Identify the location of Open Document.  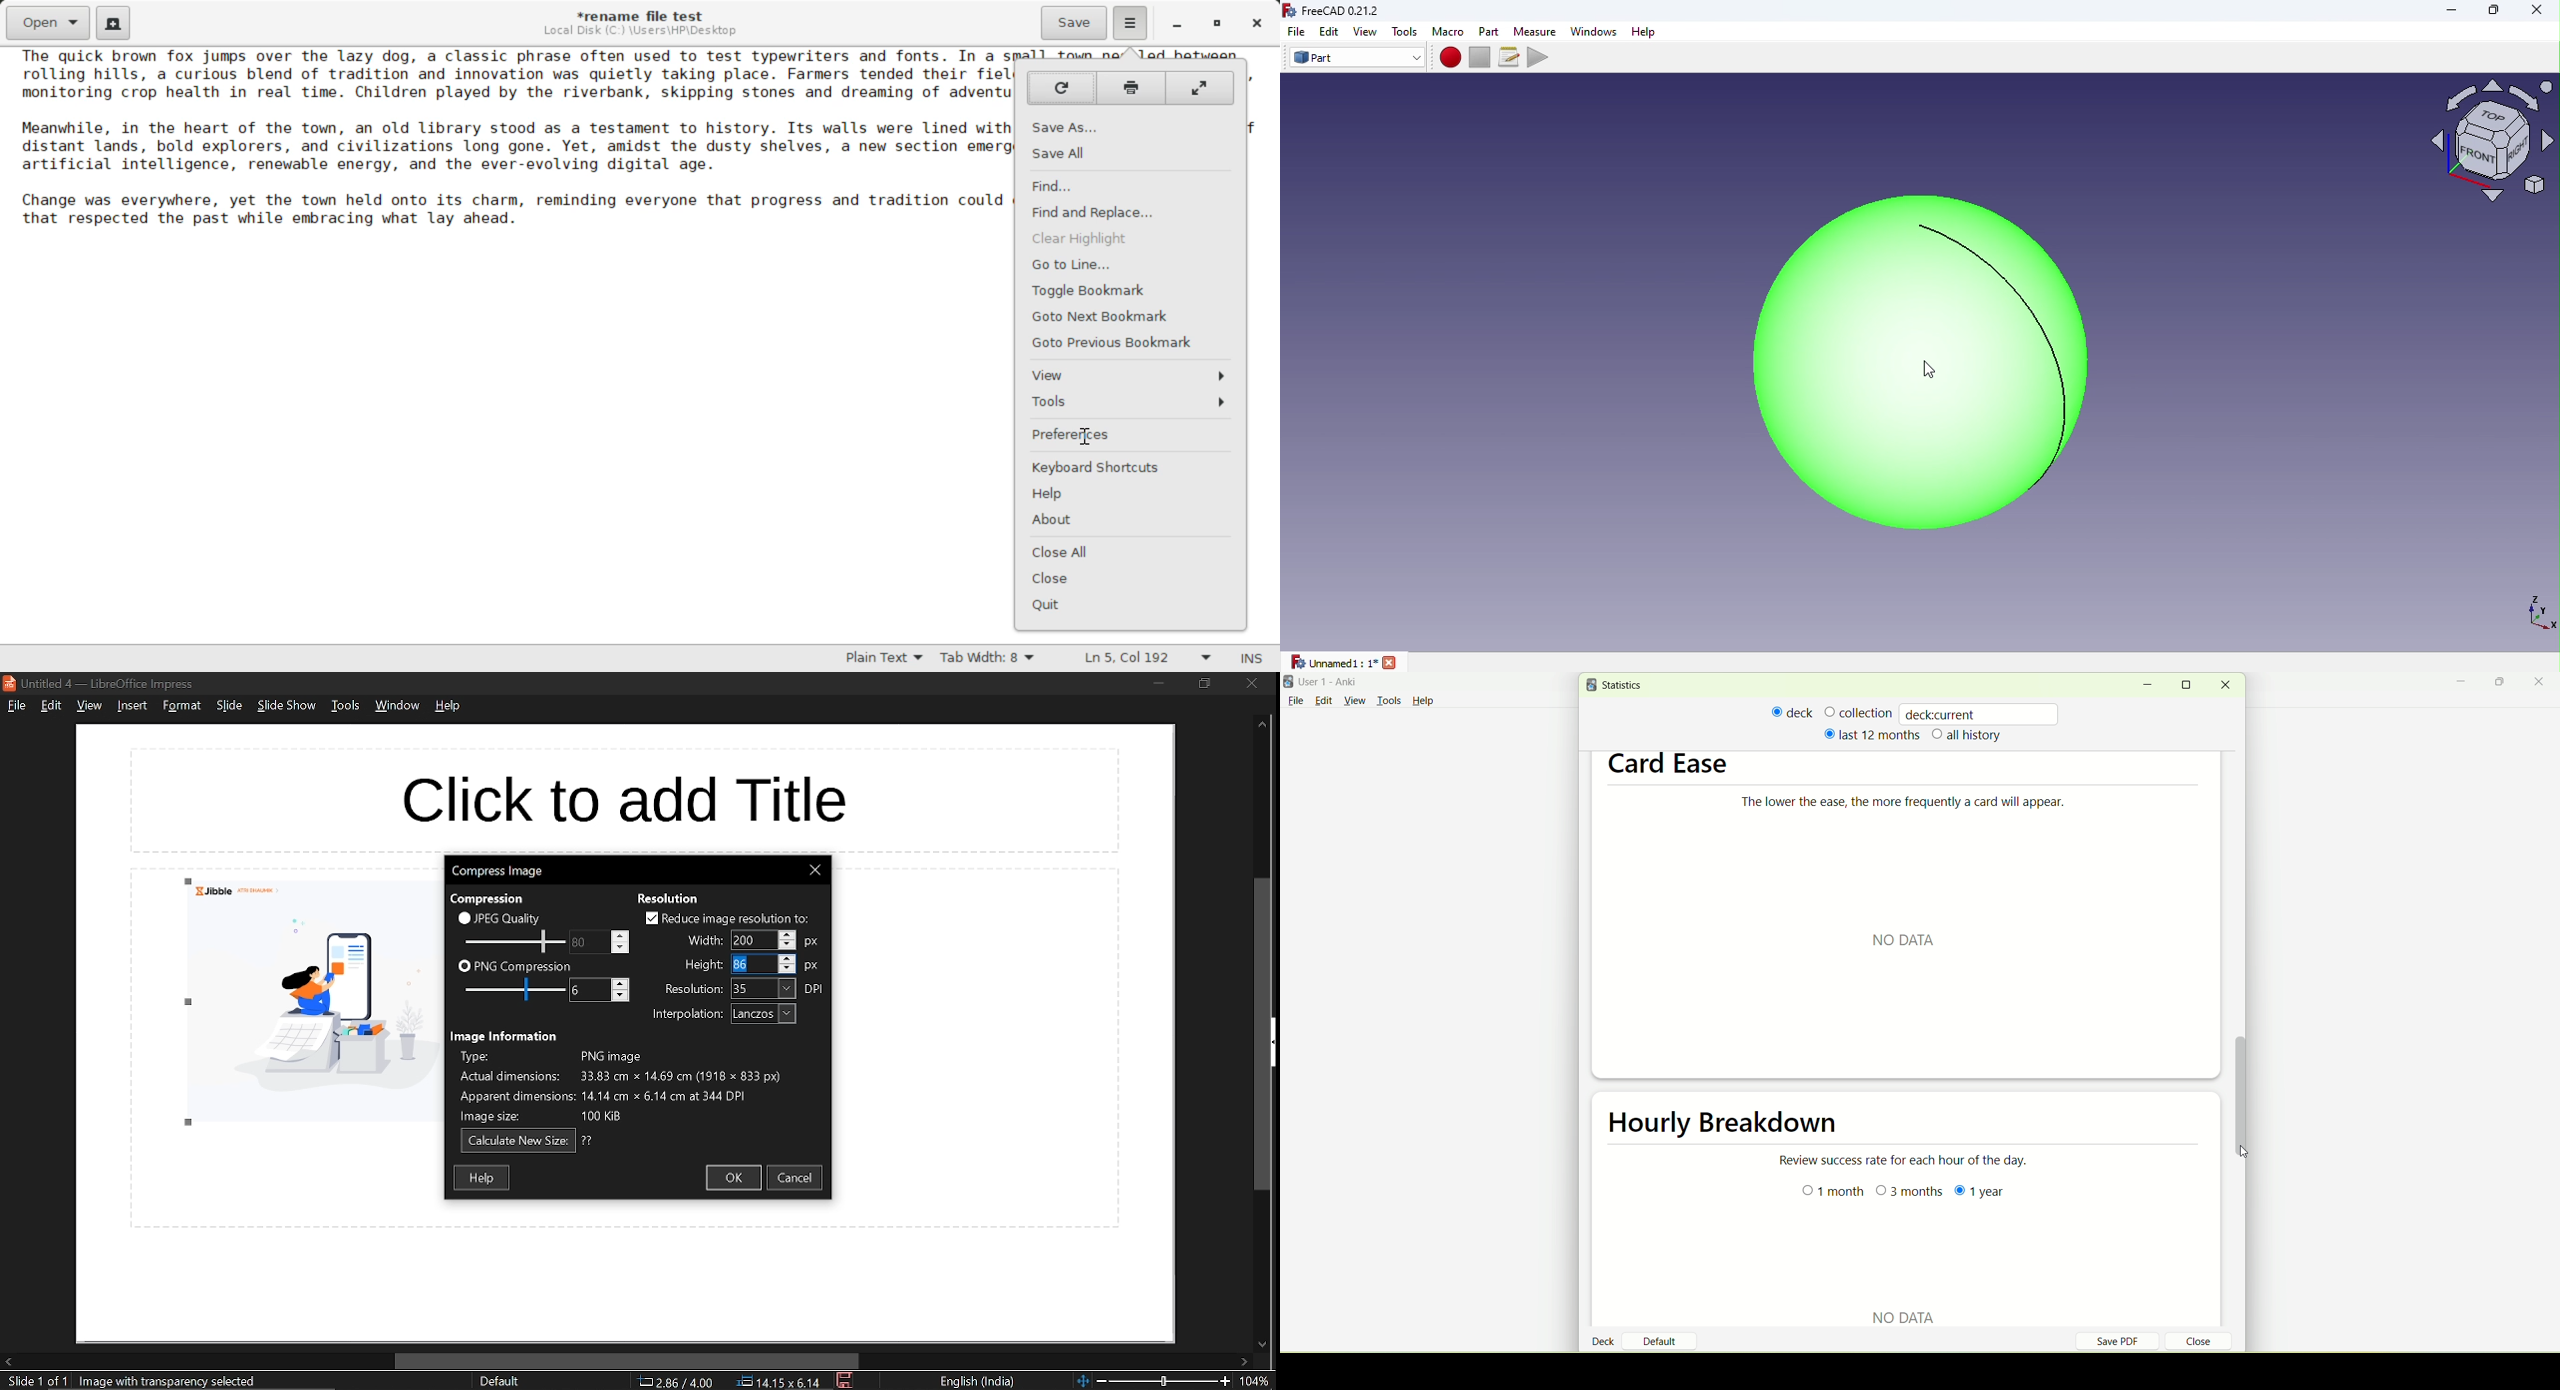
(48, 21).